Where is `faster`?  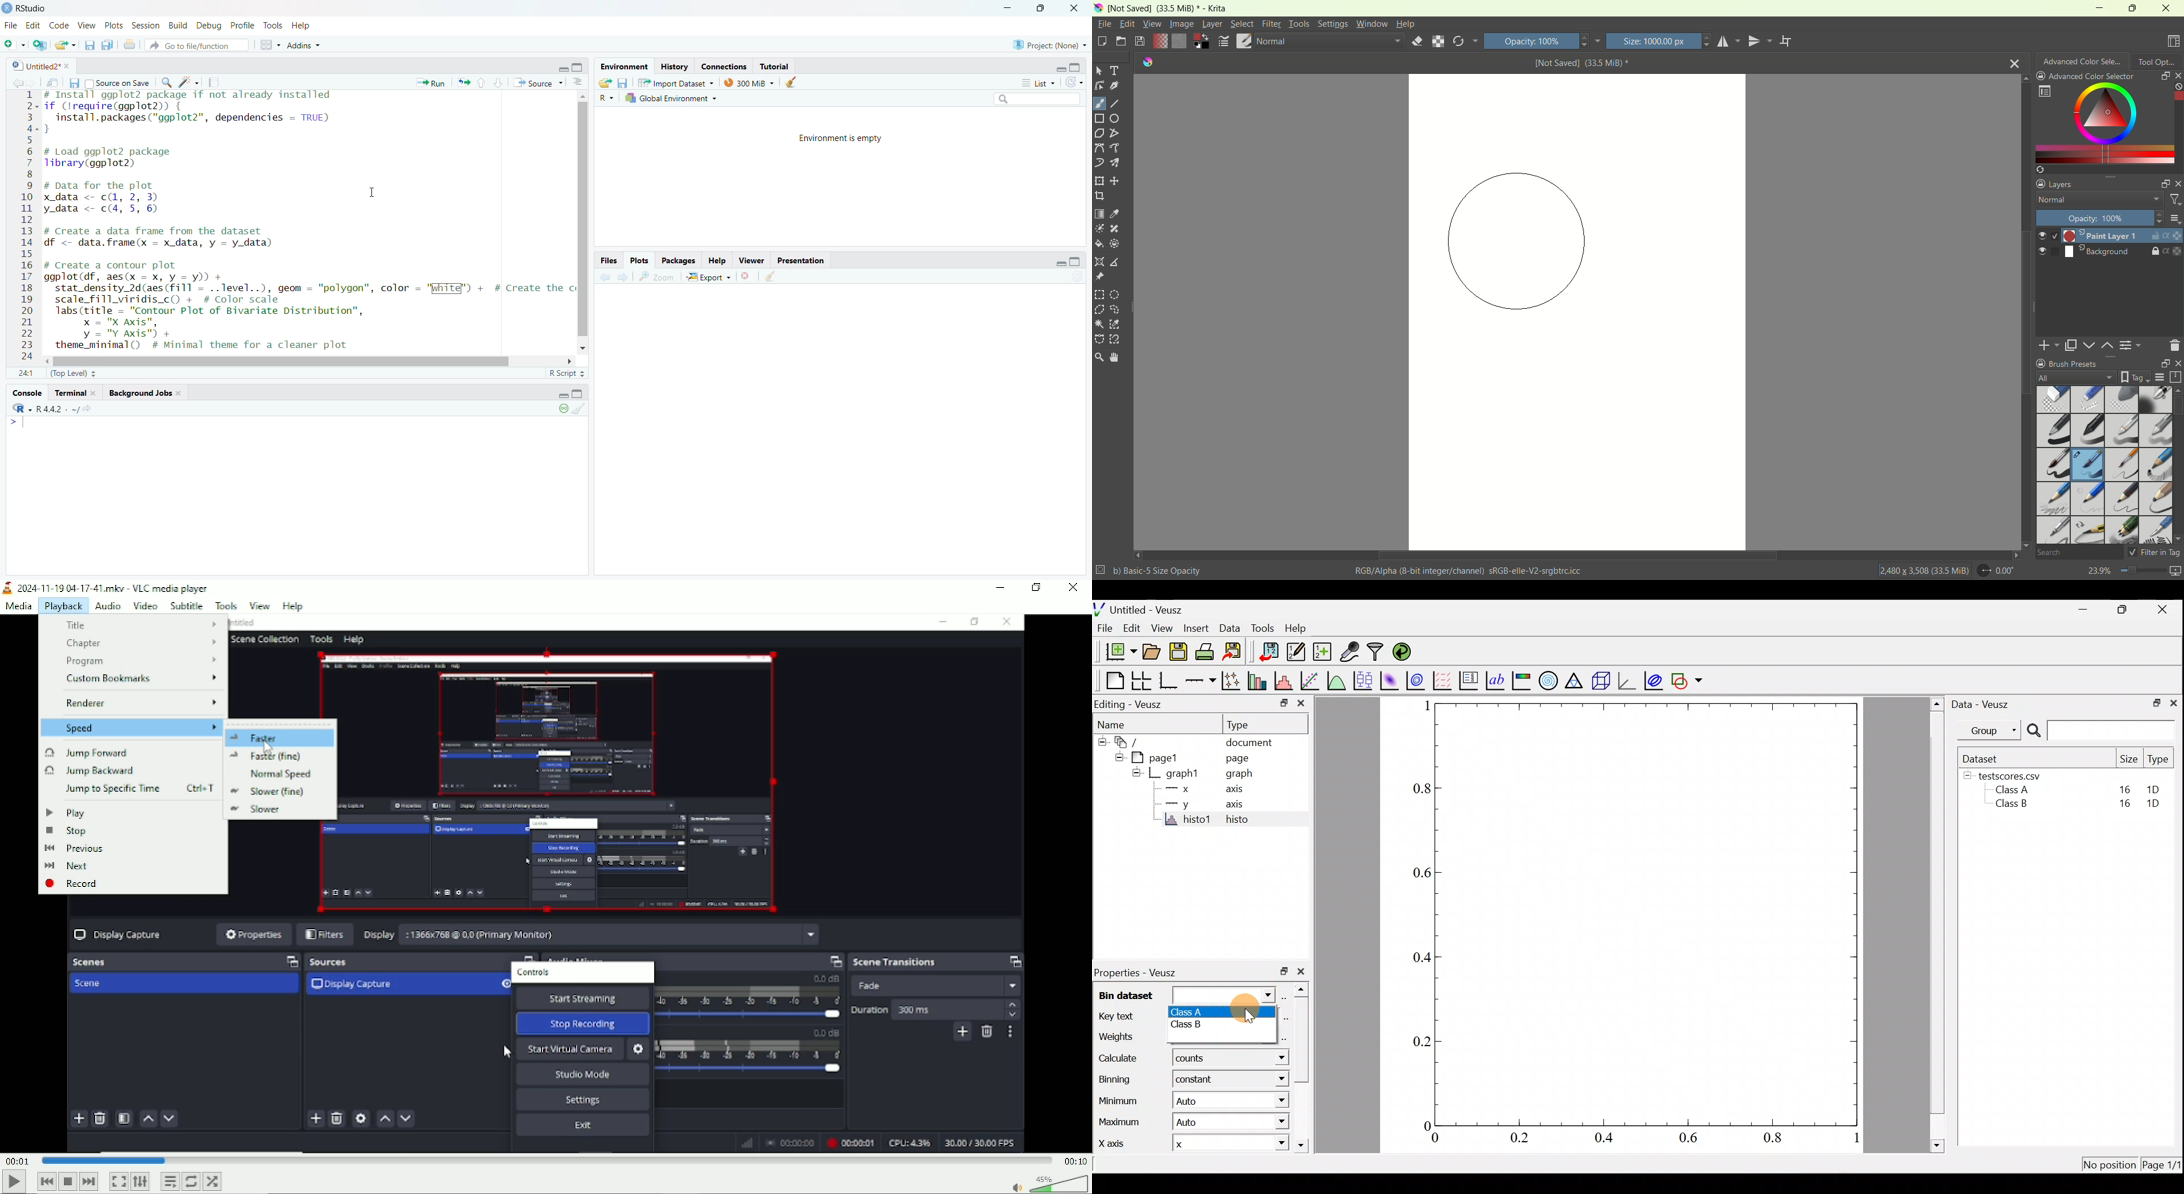 faster is located at coordinates (278, 737).